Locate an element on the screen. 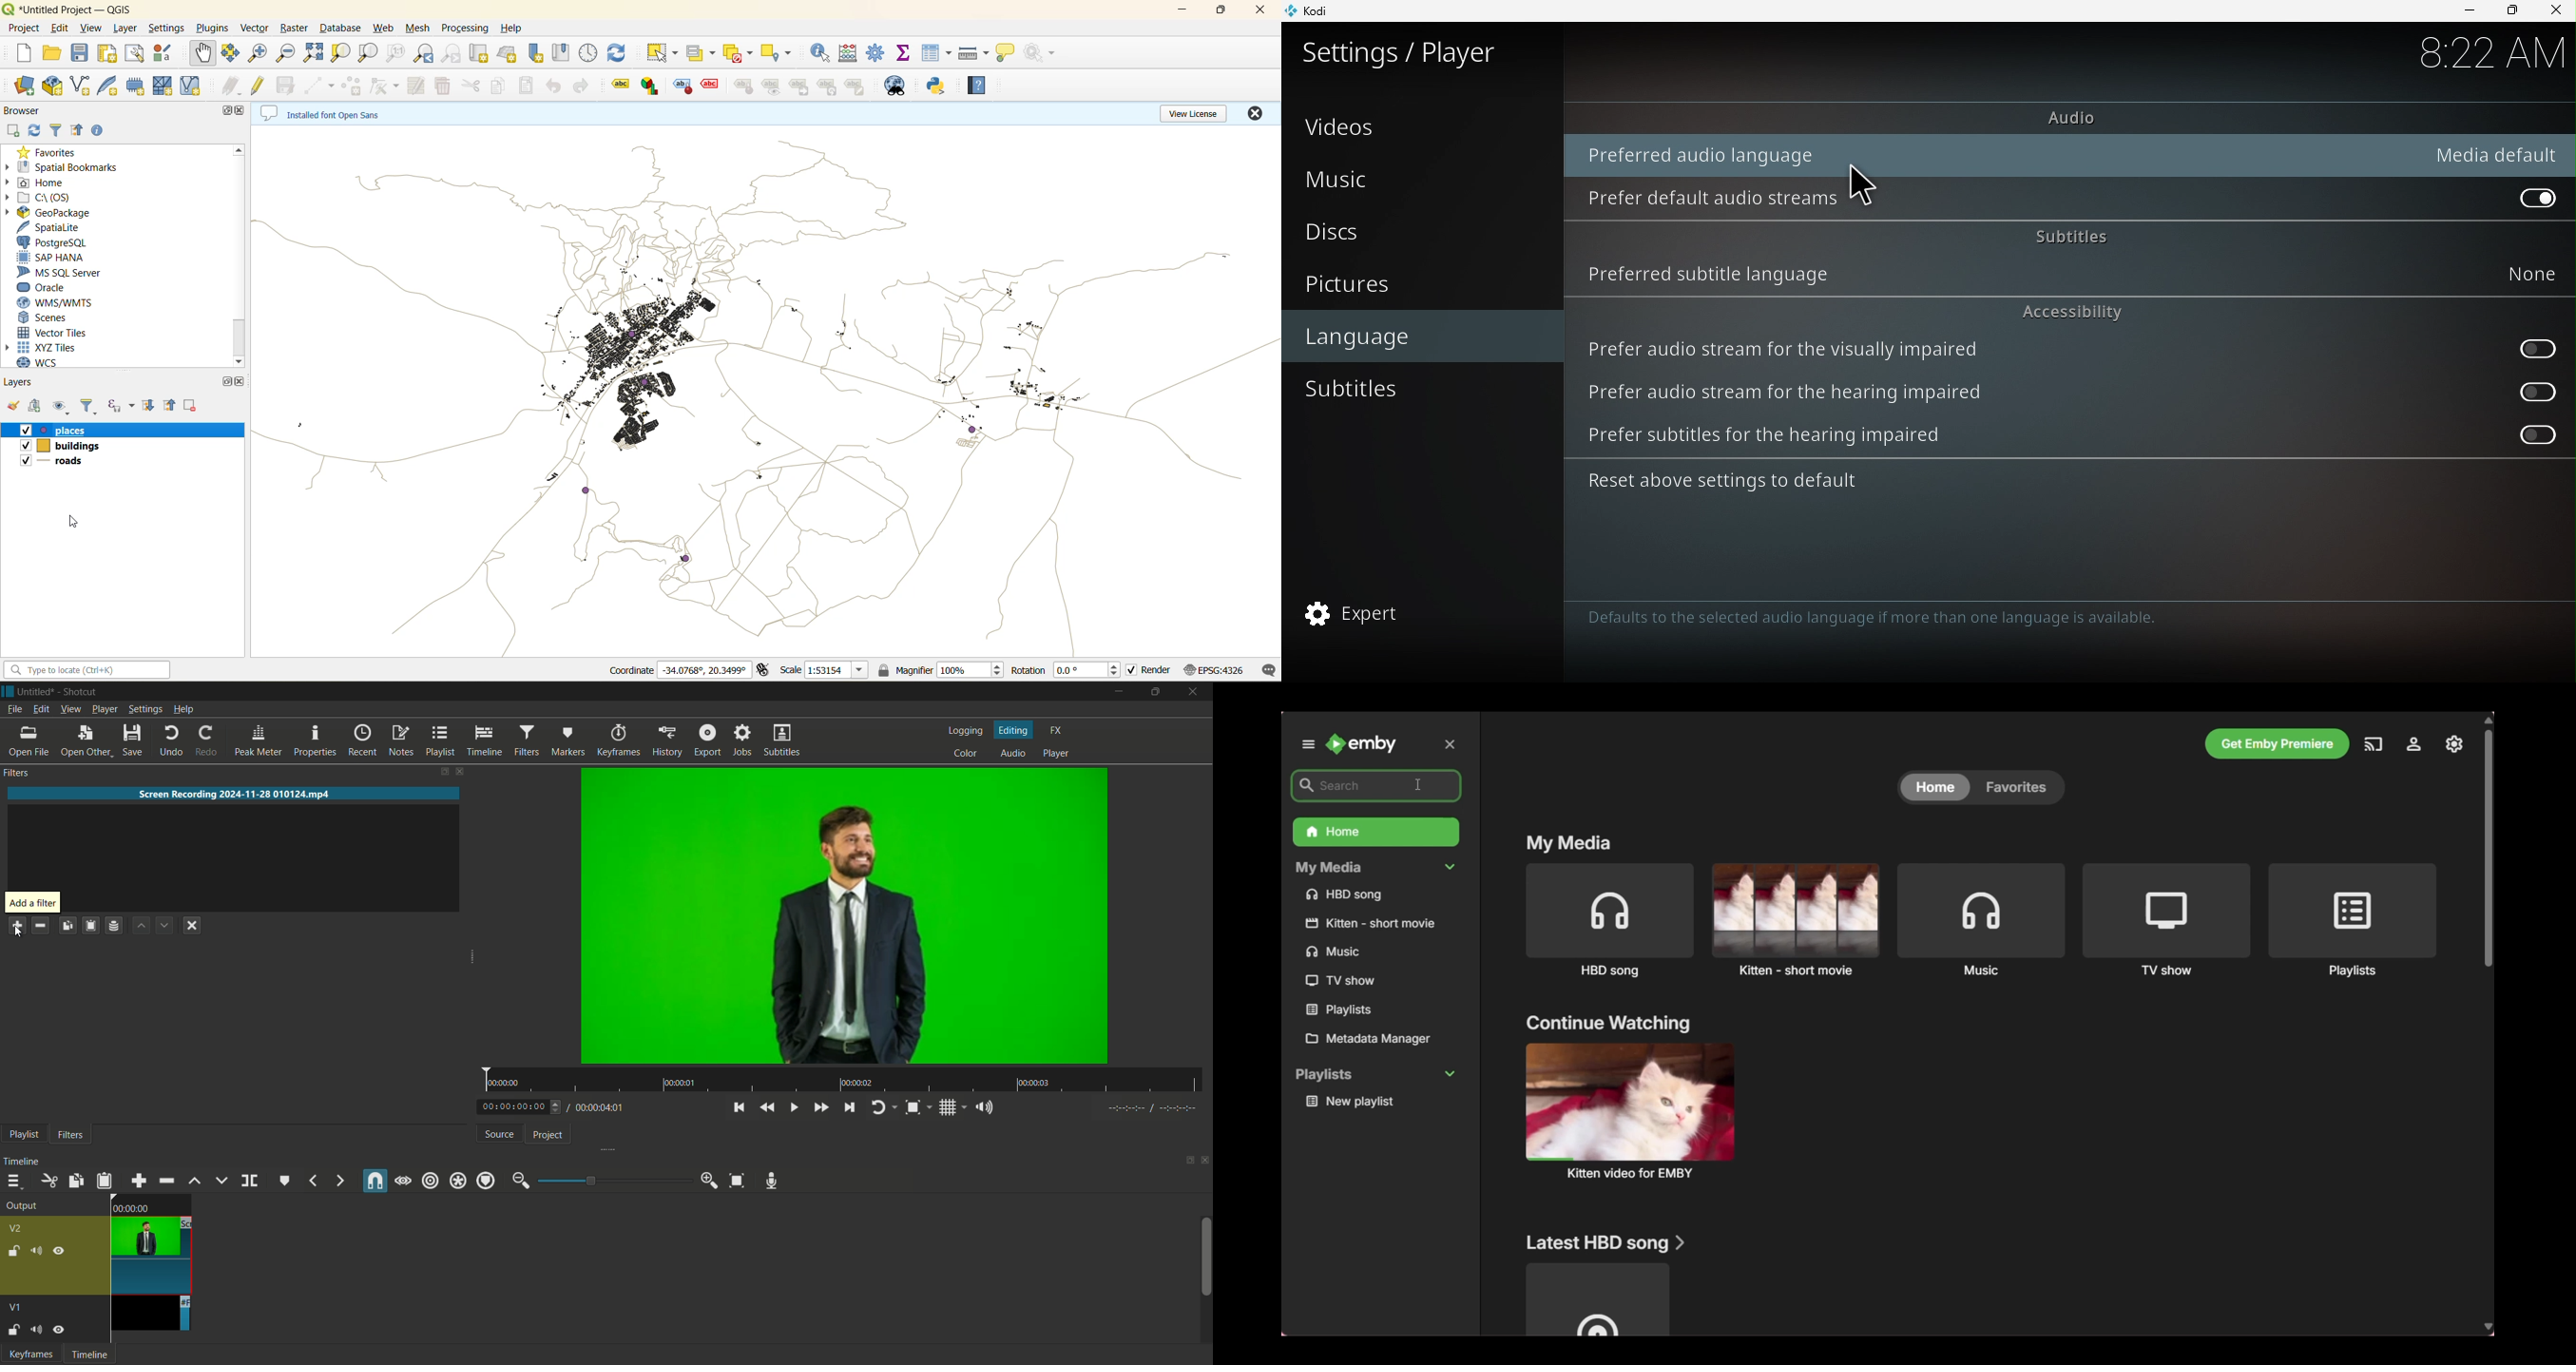 This screenshot has width=2576, height=1372. Kitten short movie is located at coordinates (1795, 919).